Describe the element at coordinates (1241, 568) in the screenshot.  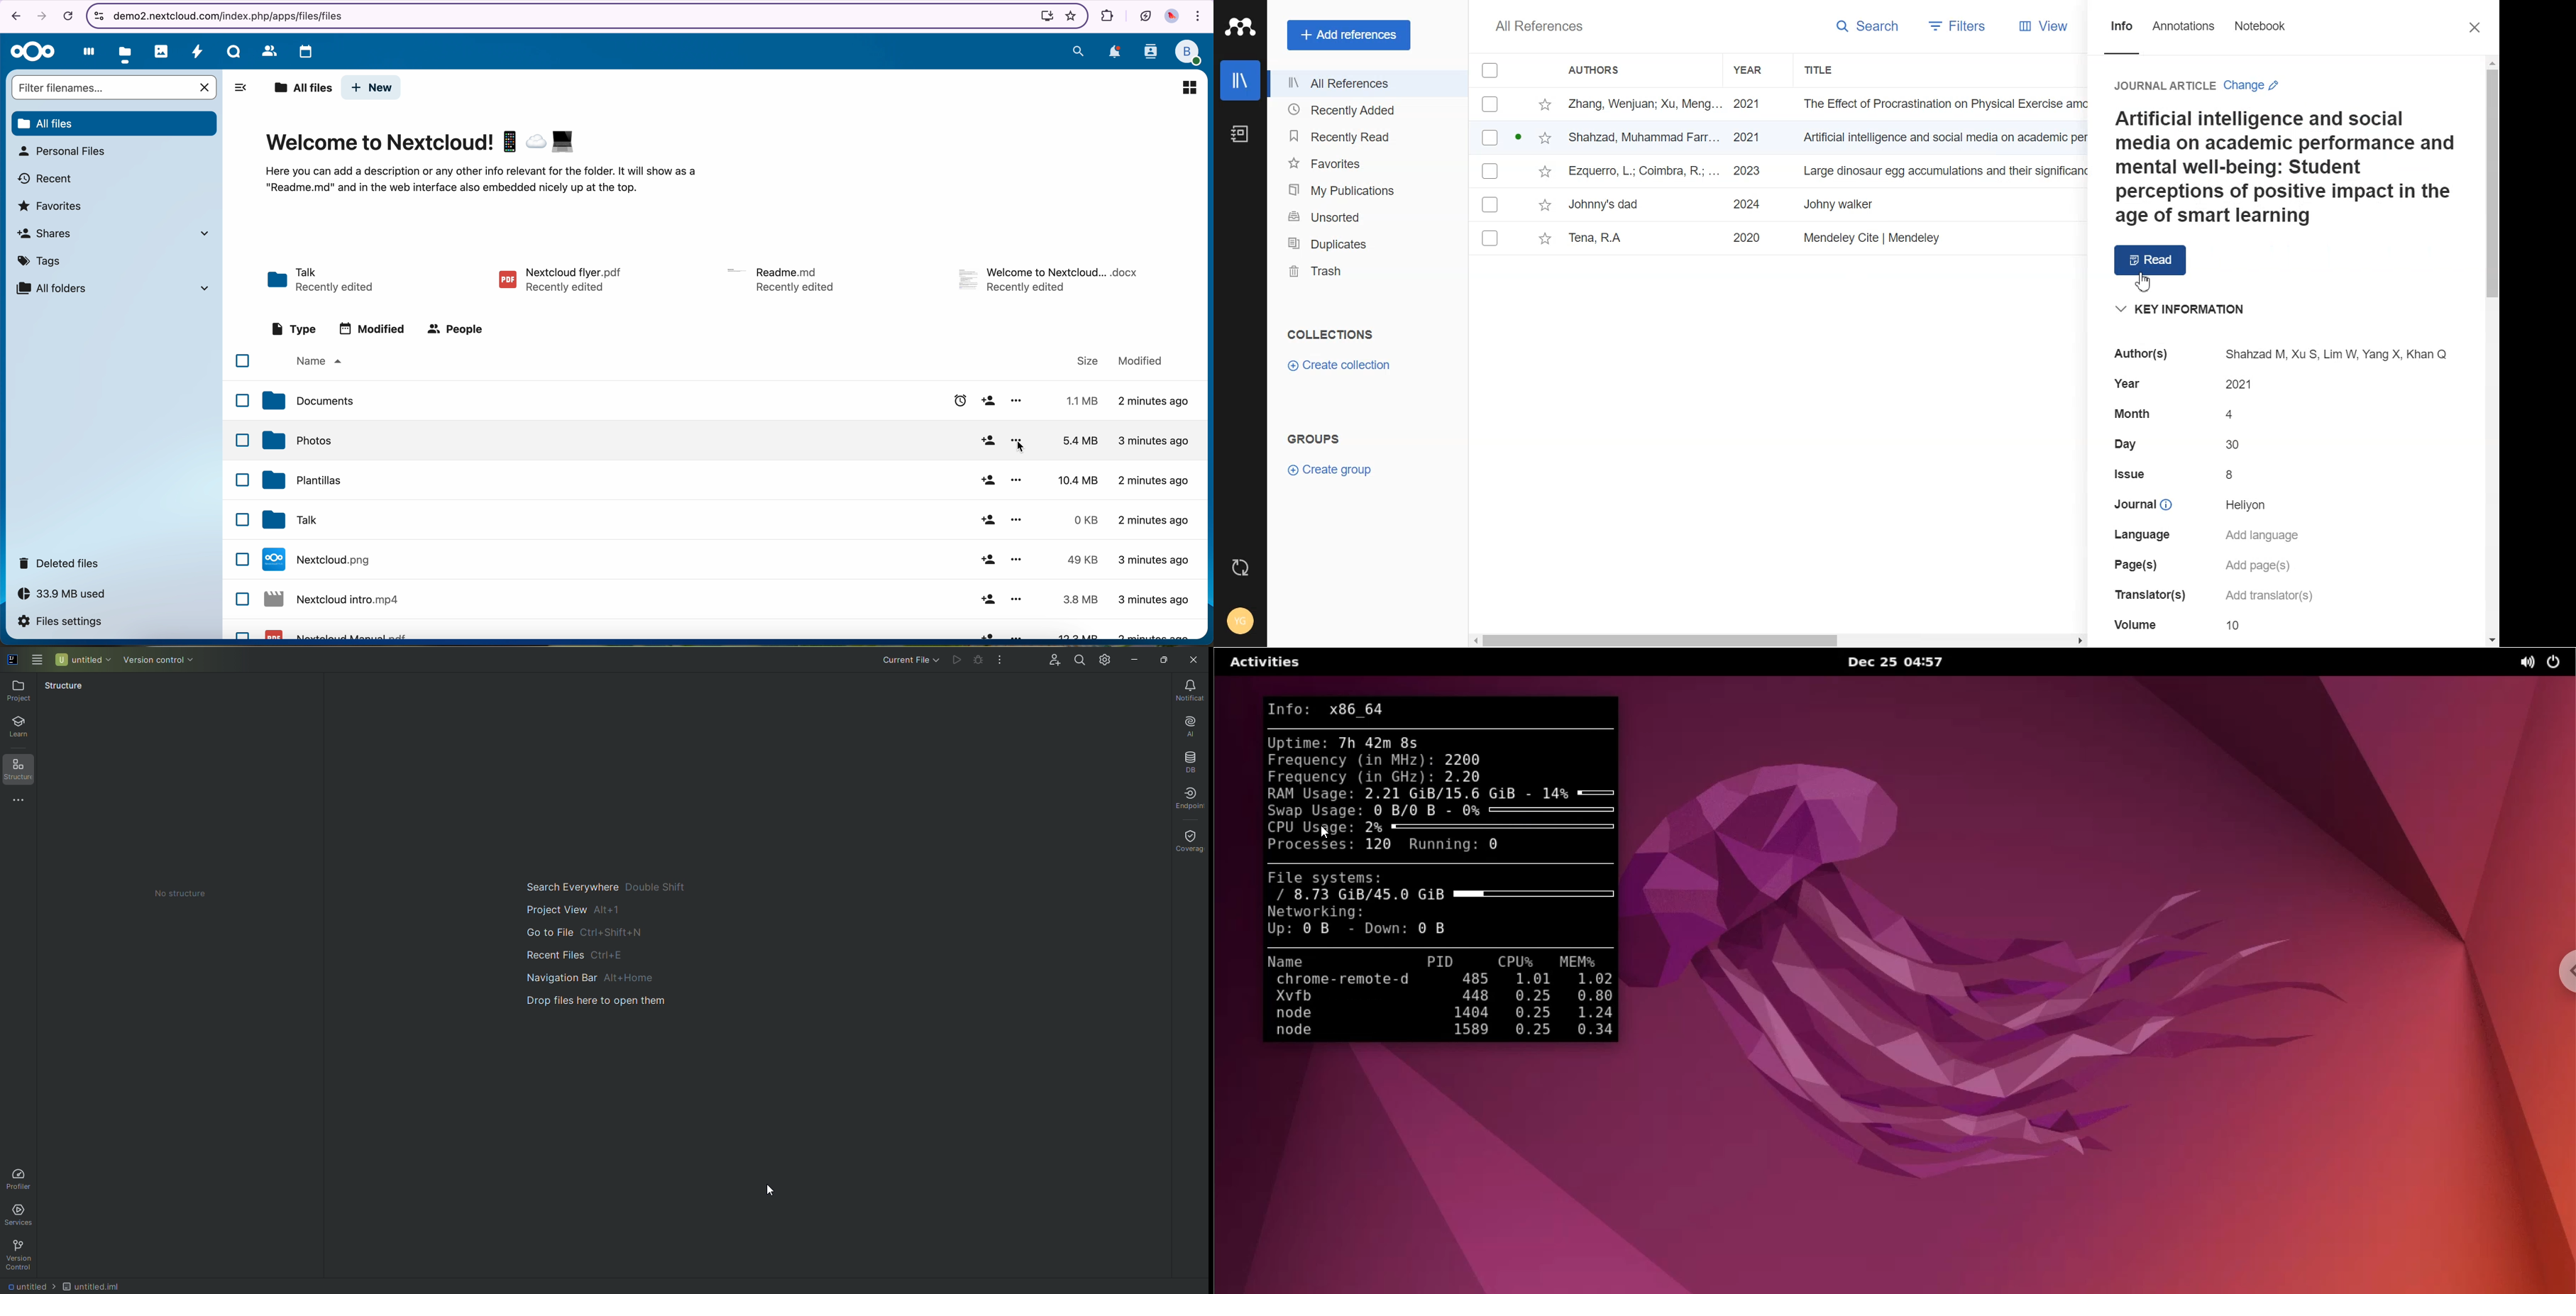
I see `Auto Sync` at that location.